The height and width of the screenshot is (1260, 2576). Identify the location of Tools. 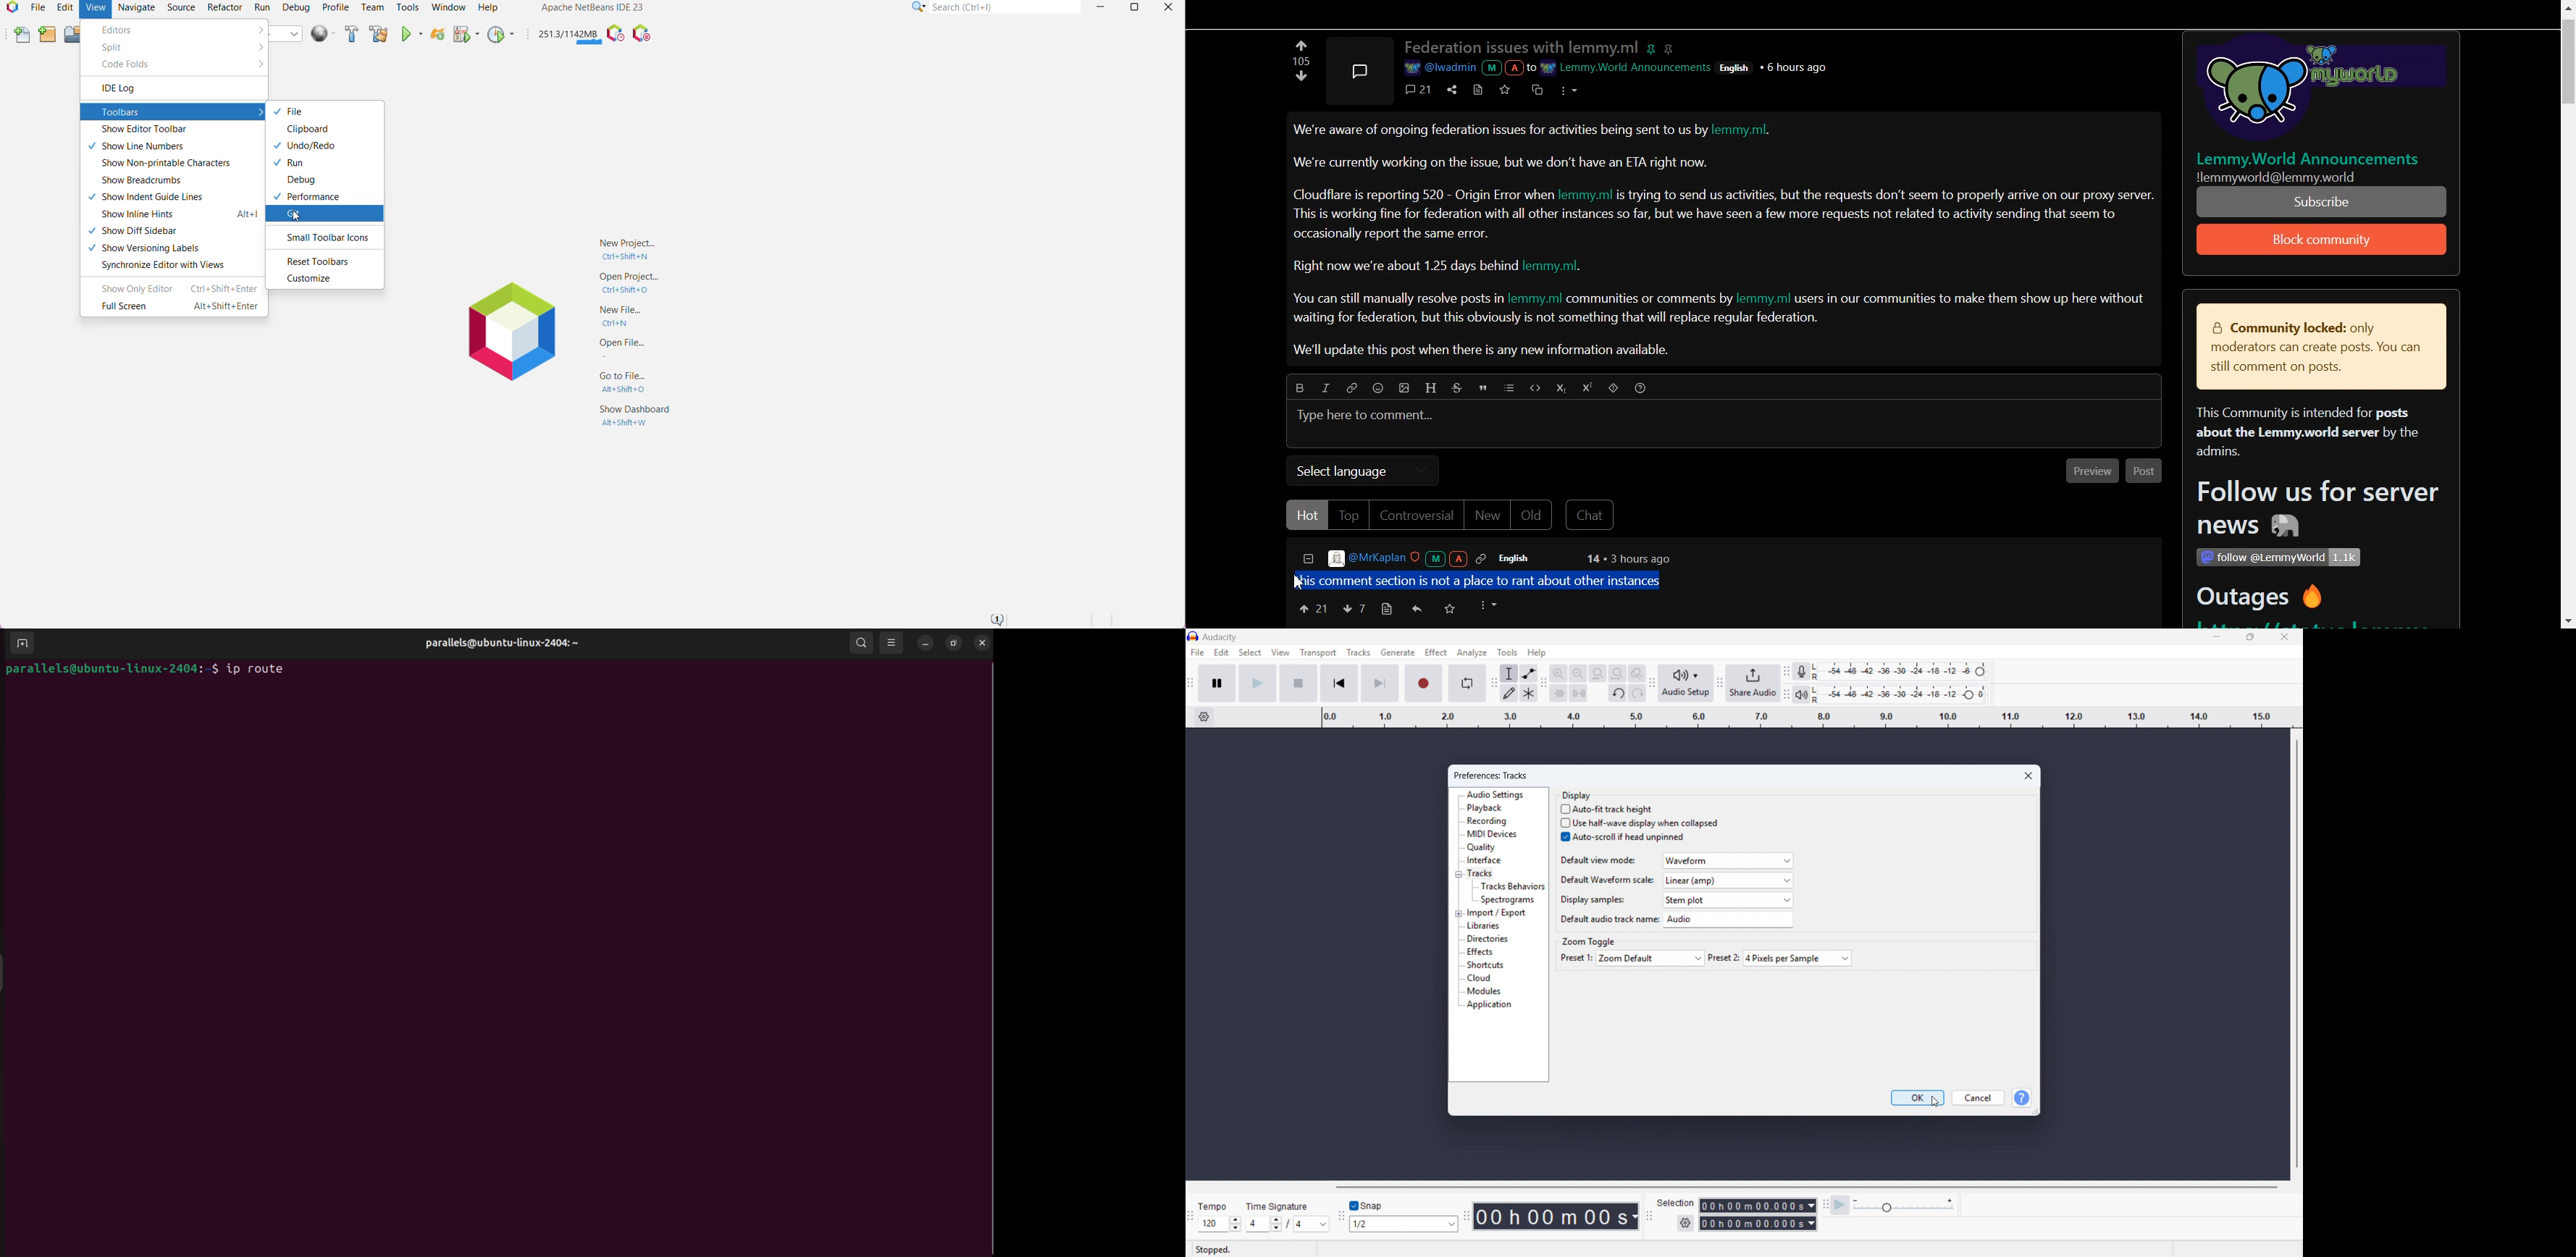
(407, 7).